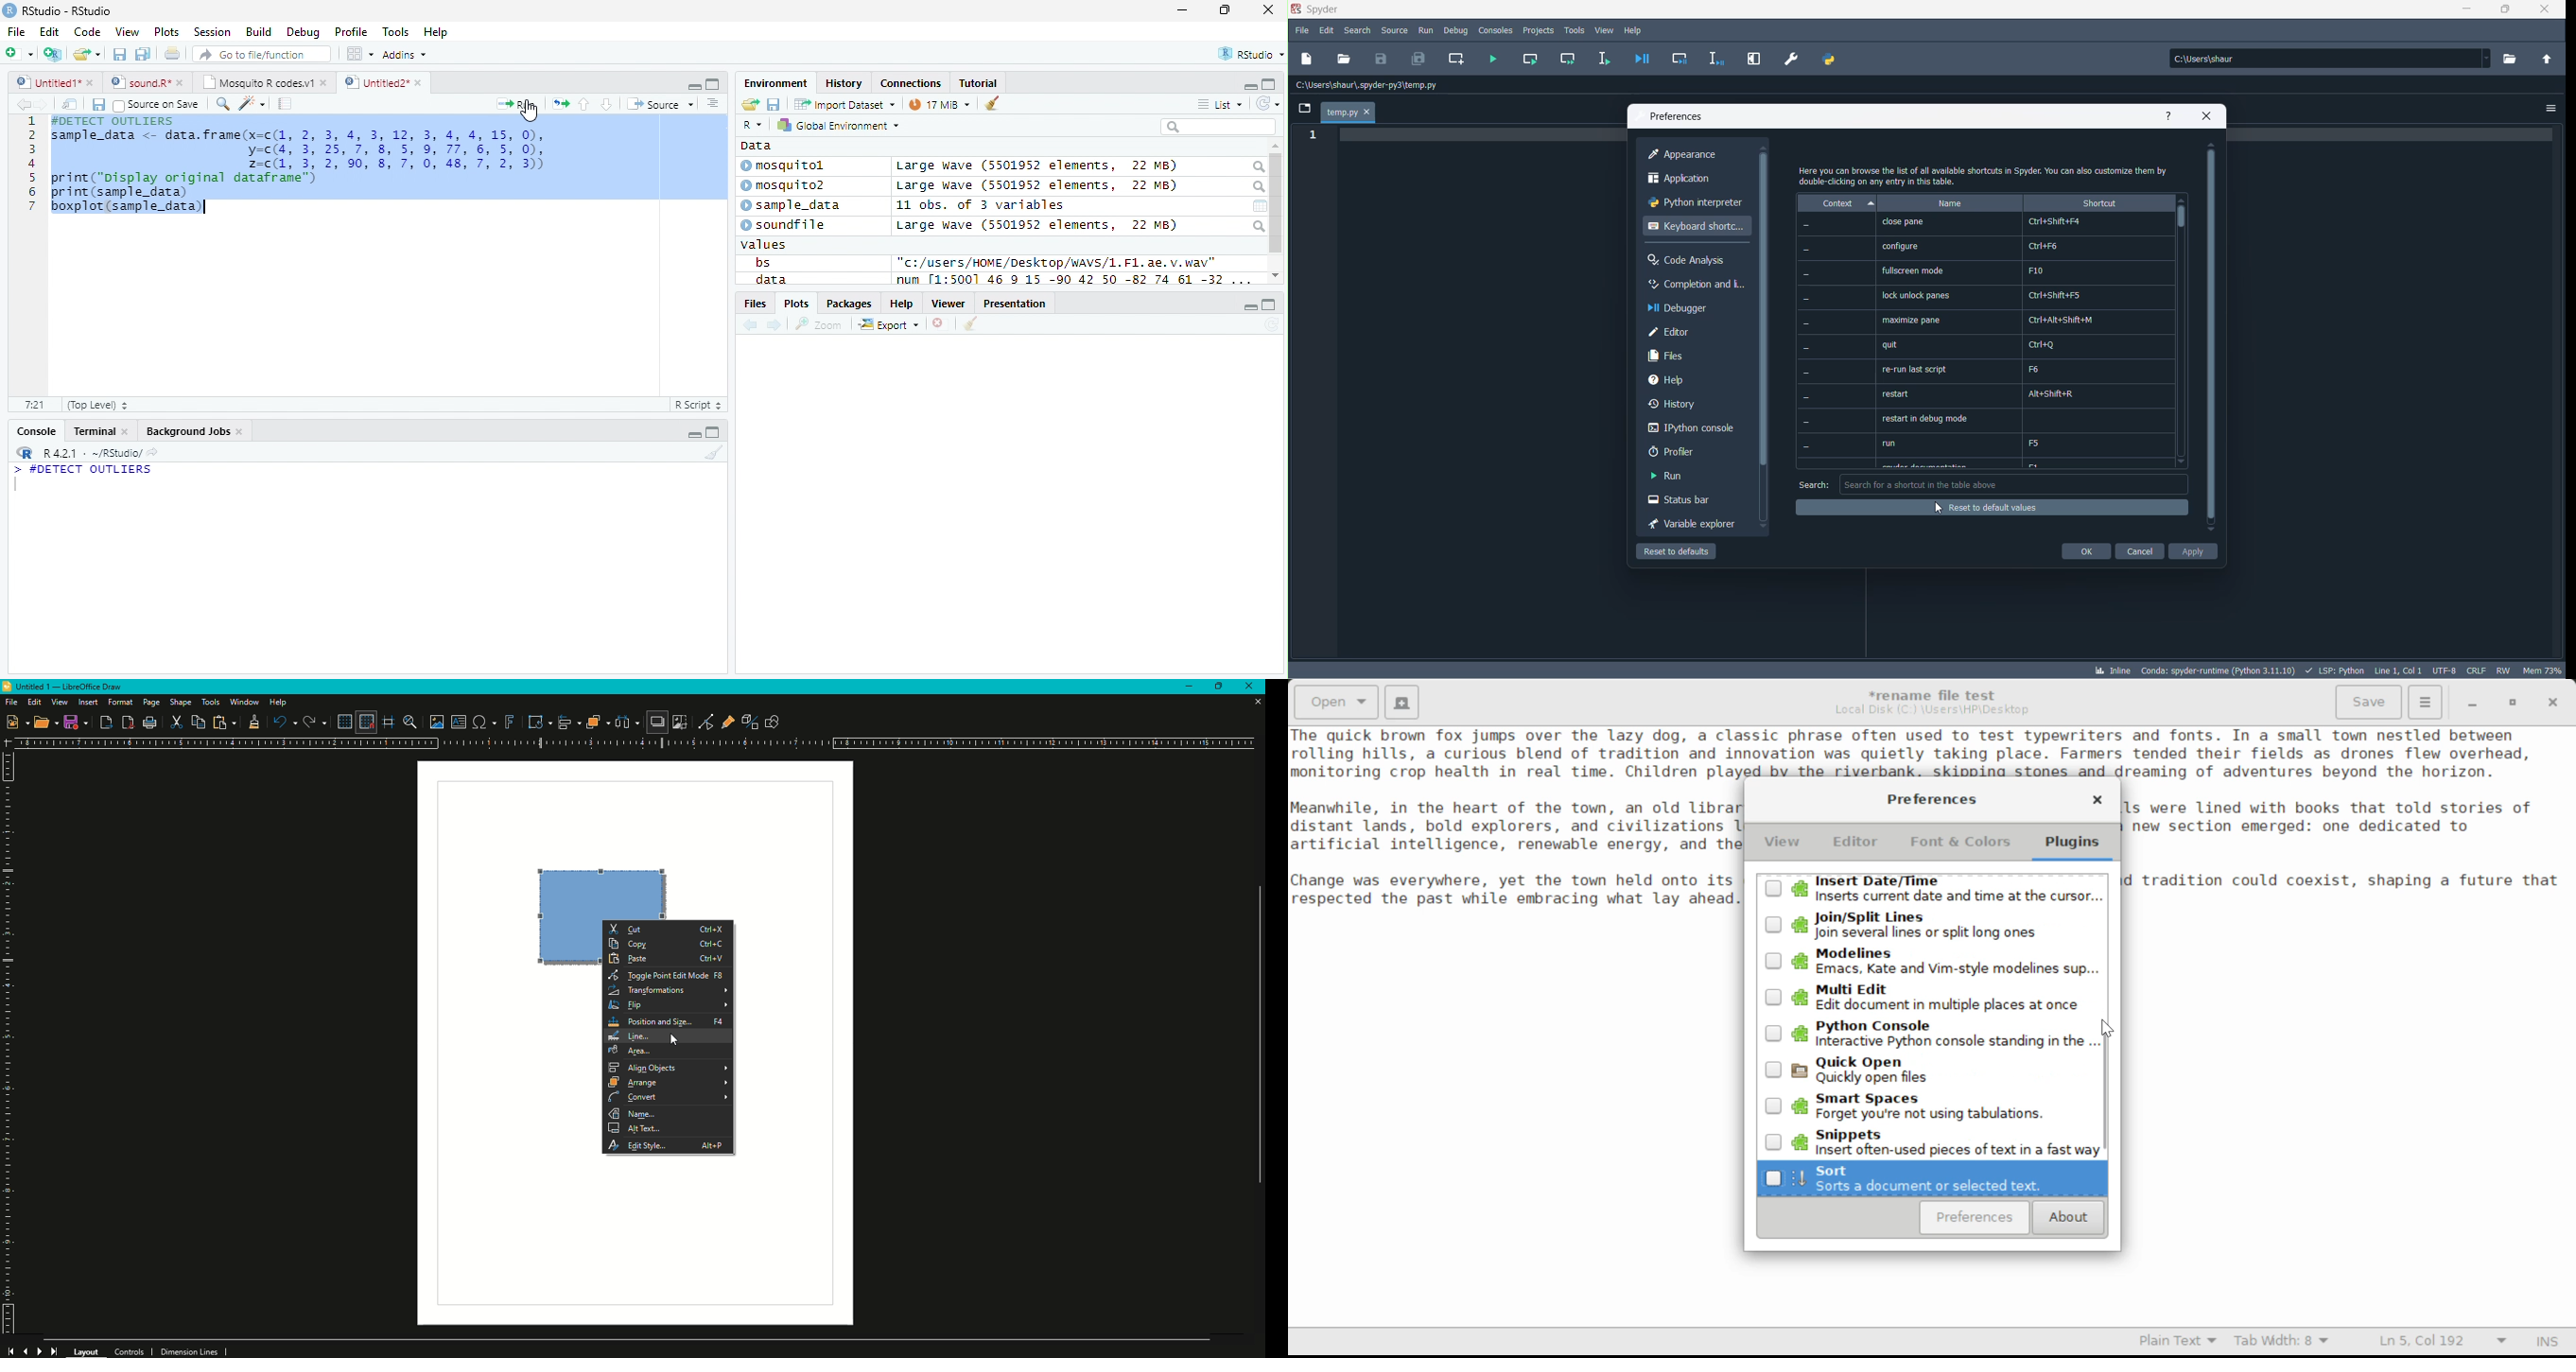 Image resolution: width=2576 pixels, height=1372 pixels. What do you see at coordinates (844, 105) in the screenshot?
I see `Import Dataset` at bounding box center [844, 105].